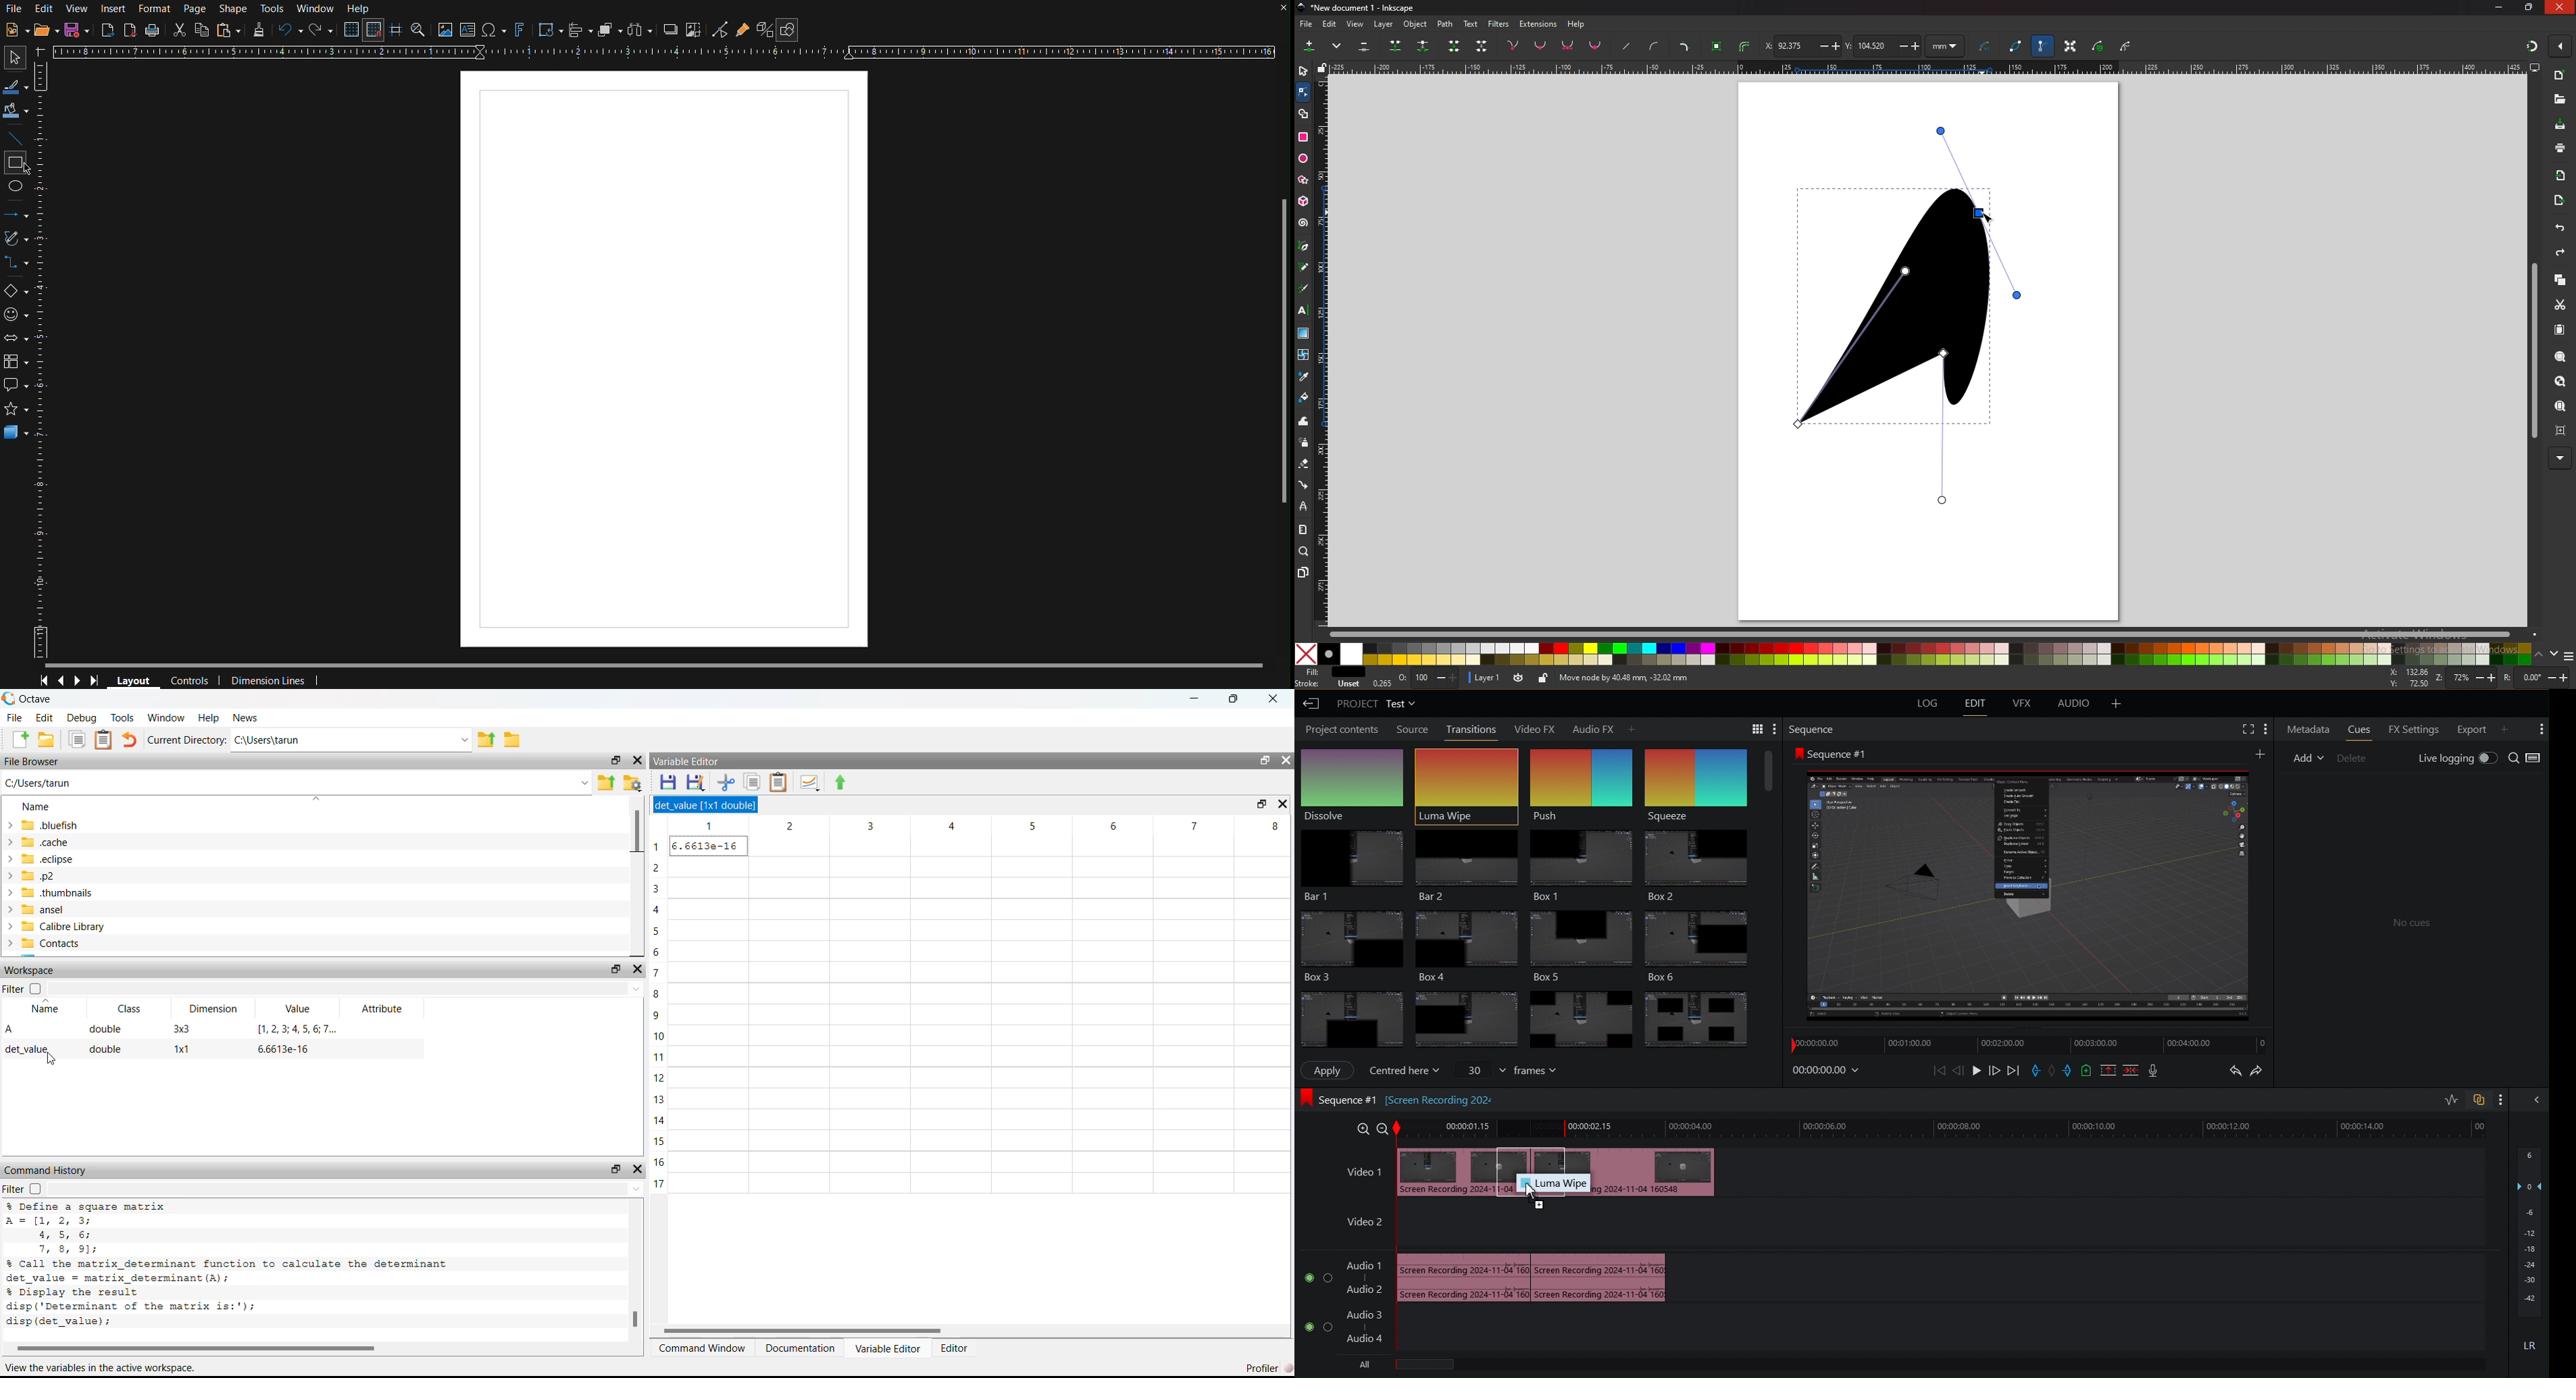 The height and width of the screenshot is (1400, 2576). I want to click on Timeline, so click(2027, 1045).